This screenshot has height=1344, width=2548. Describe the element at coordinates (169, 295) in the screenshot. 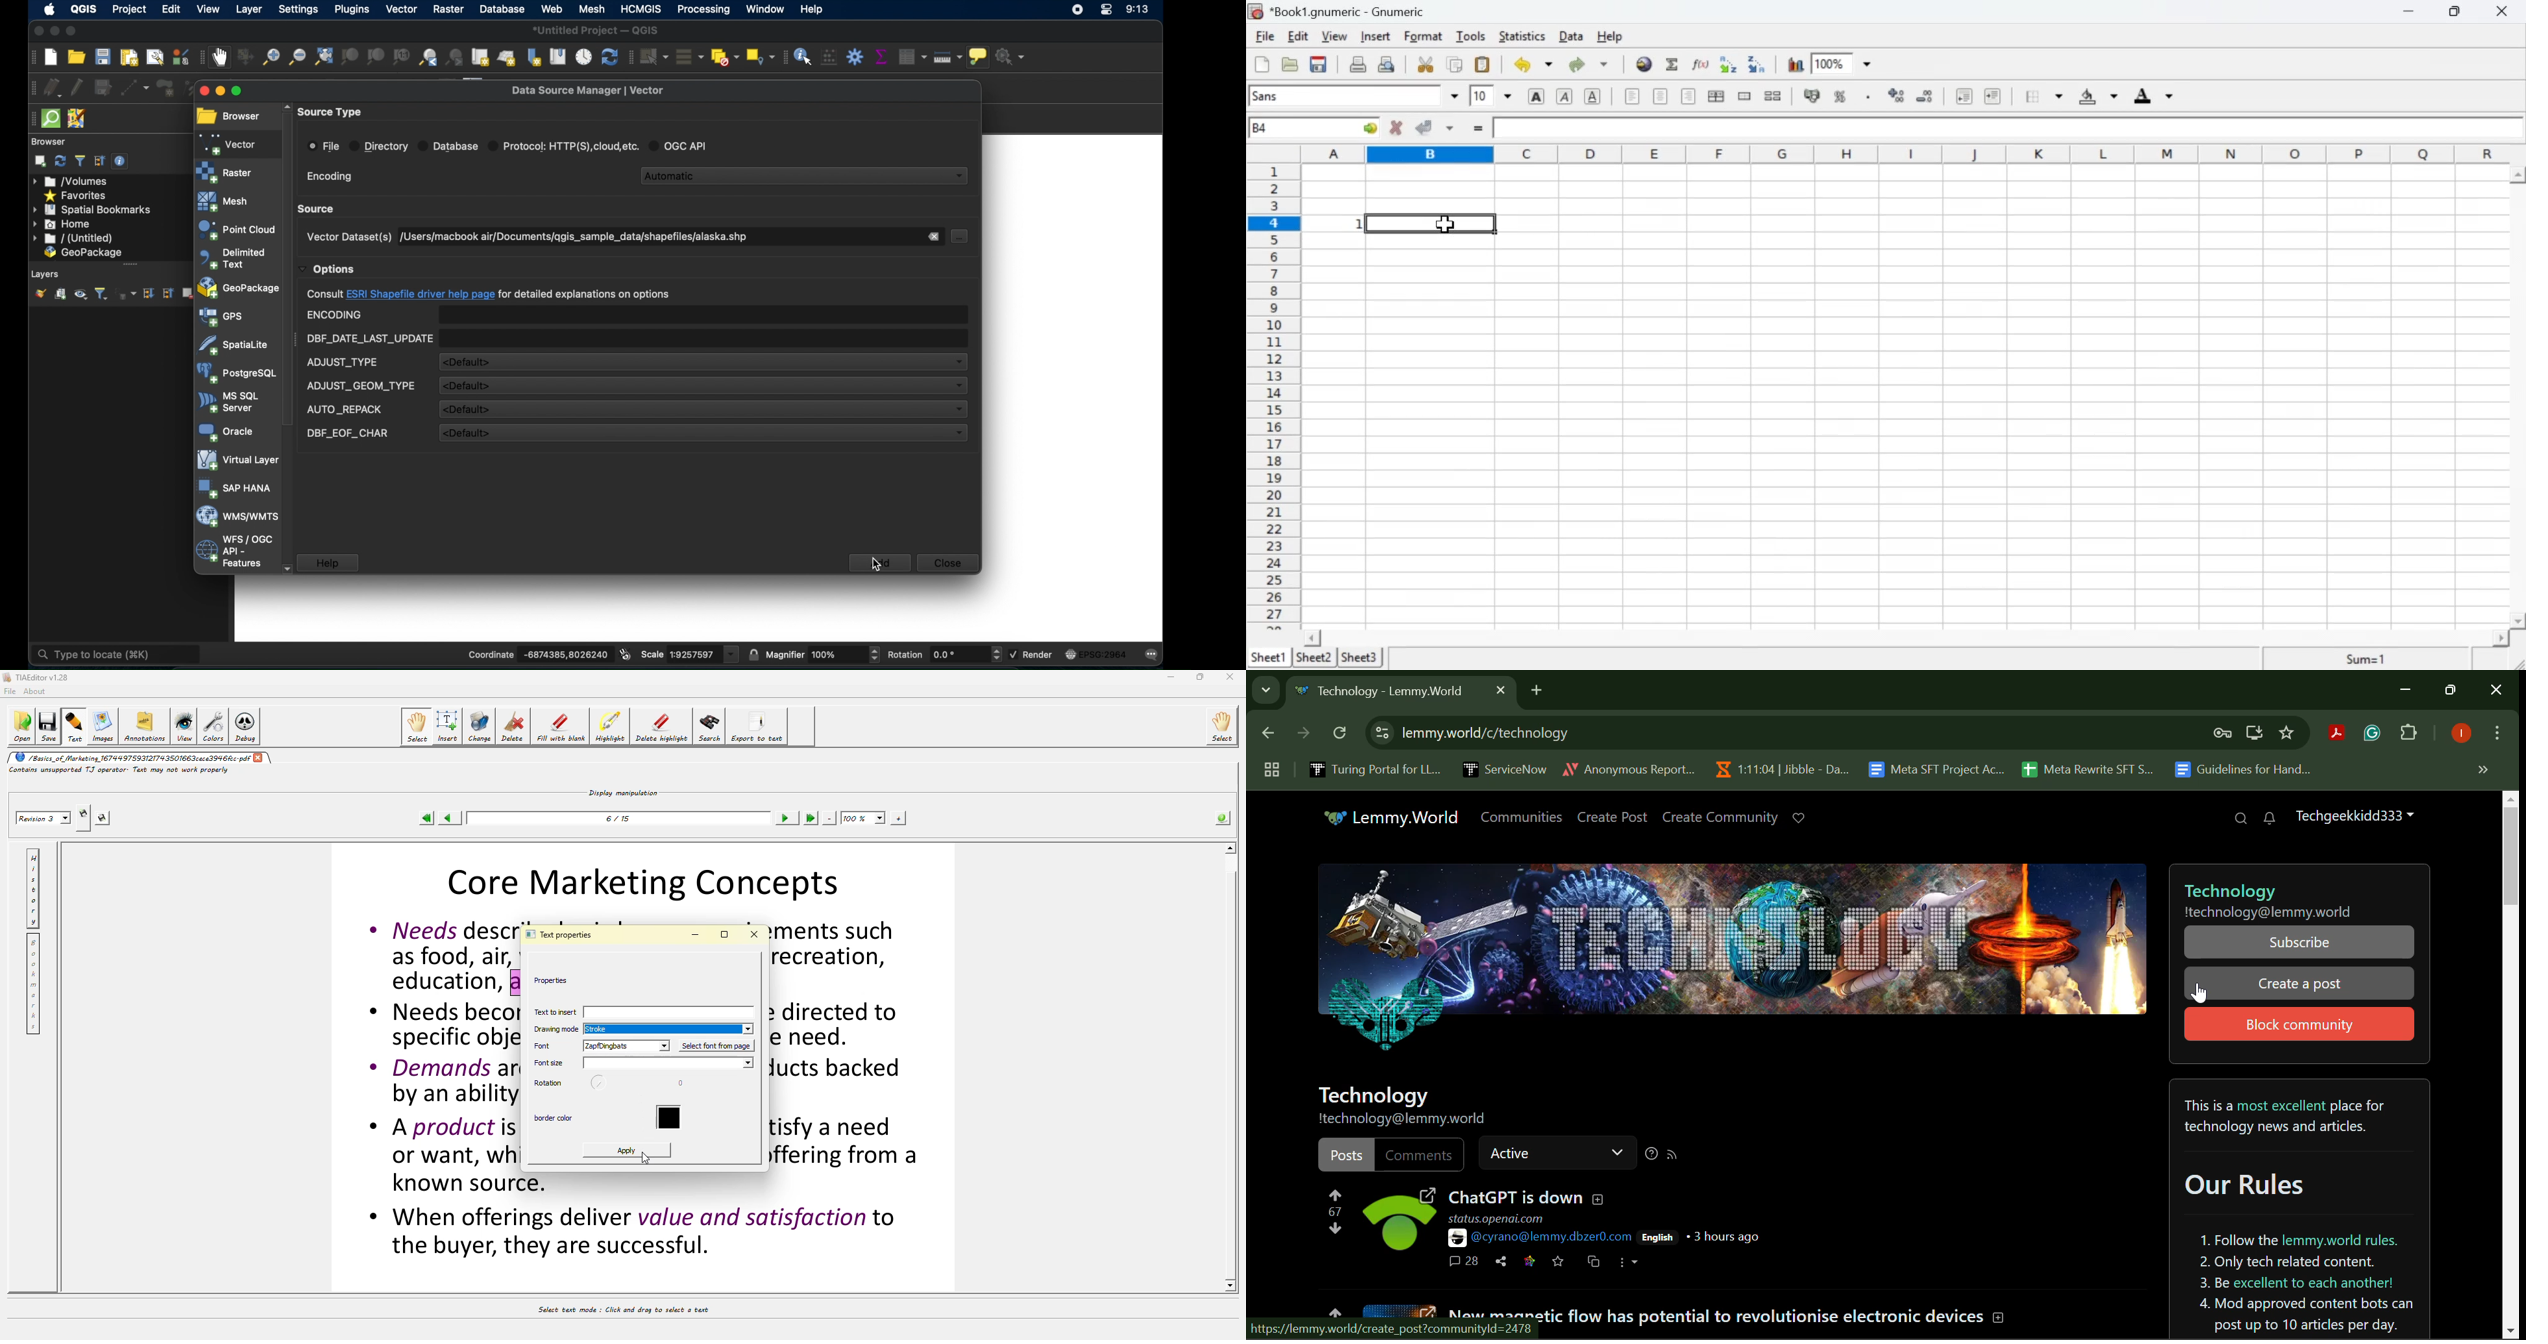

I see `collapse all` at that location.